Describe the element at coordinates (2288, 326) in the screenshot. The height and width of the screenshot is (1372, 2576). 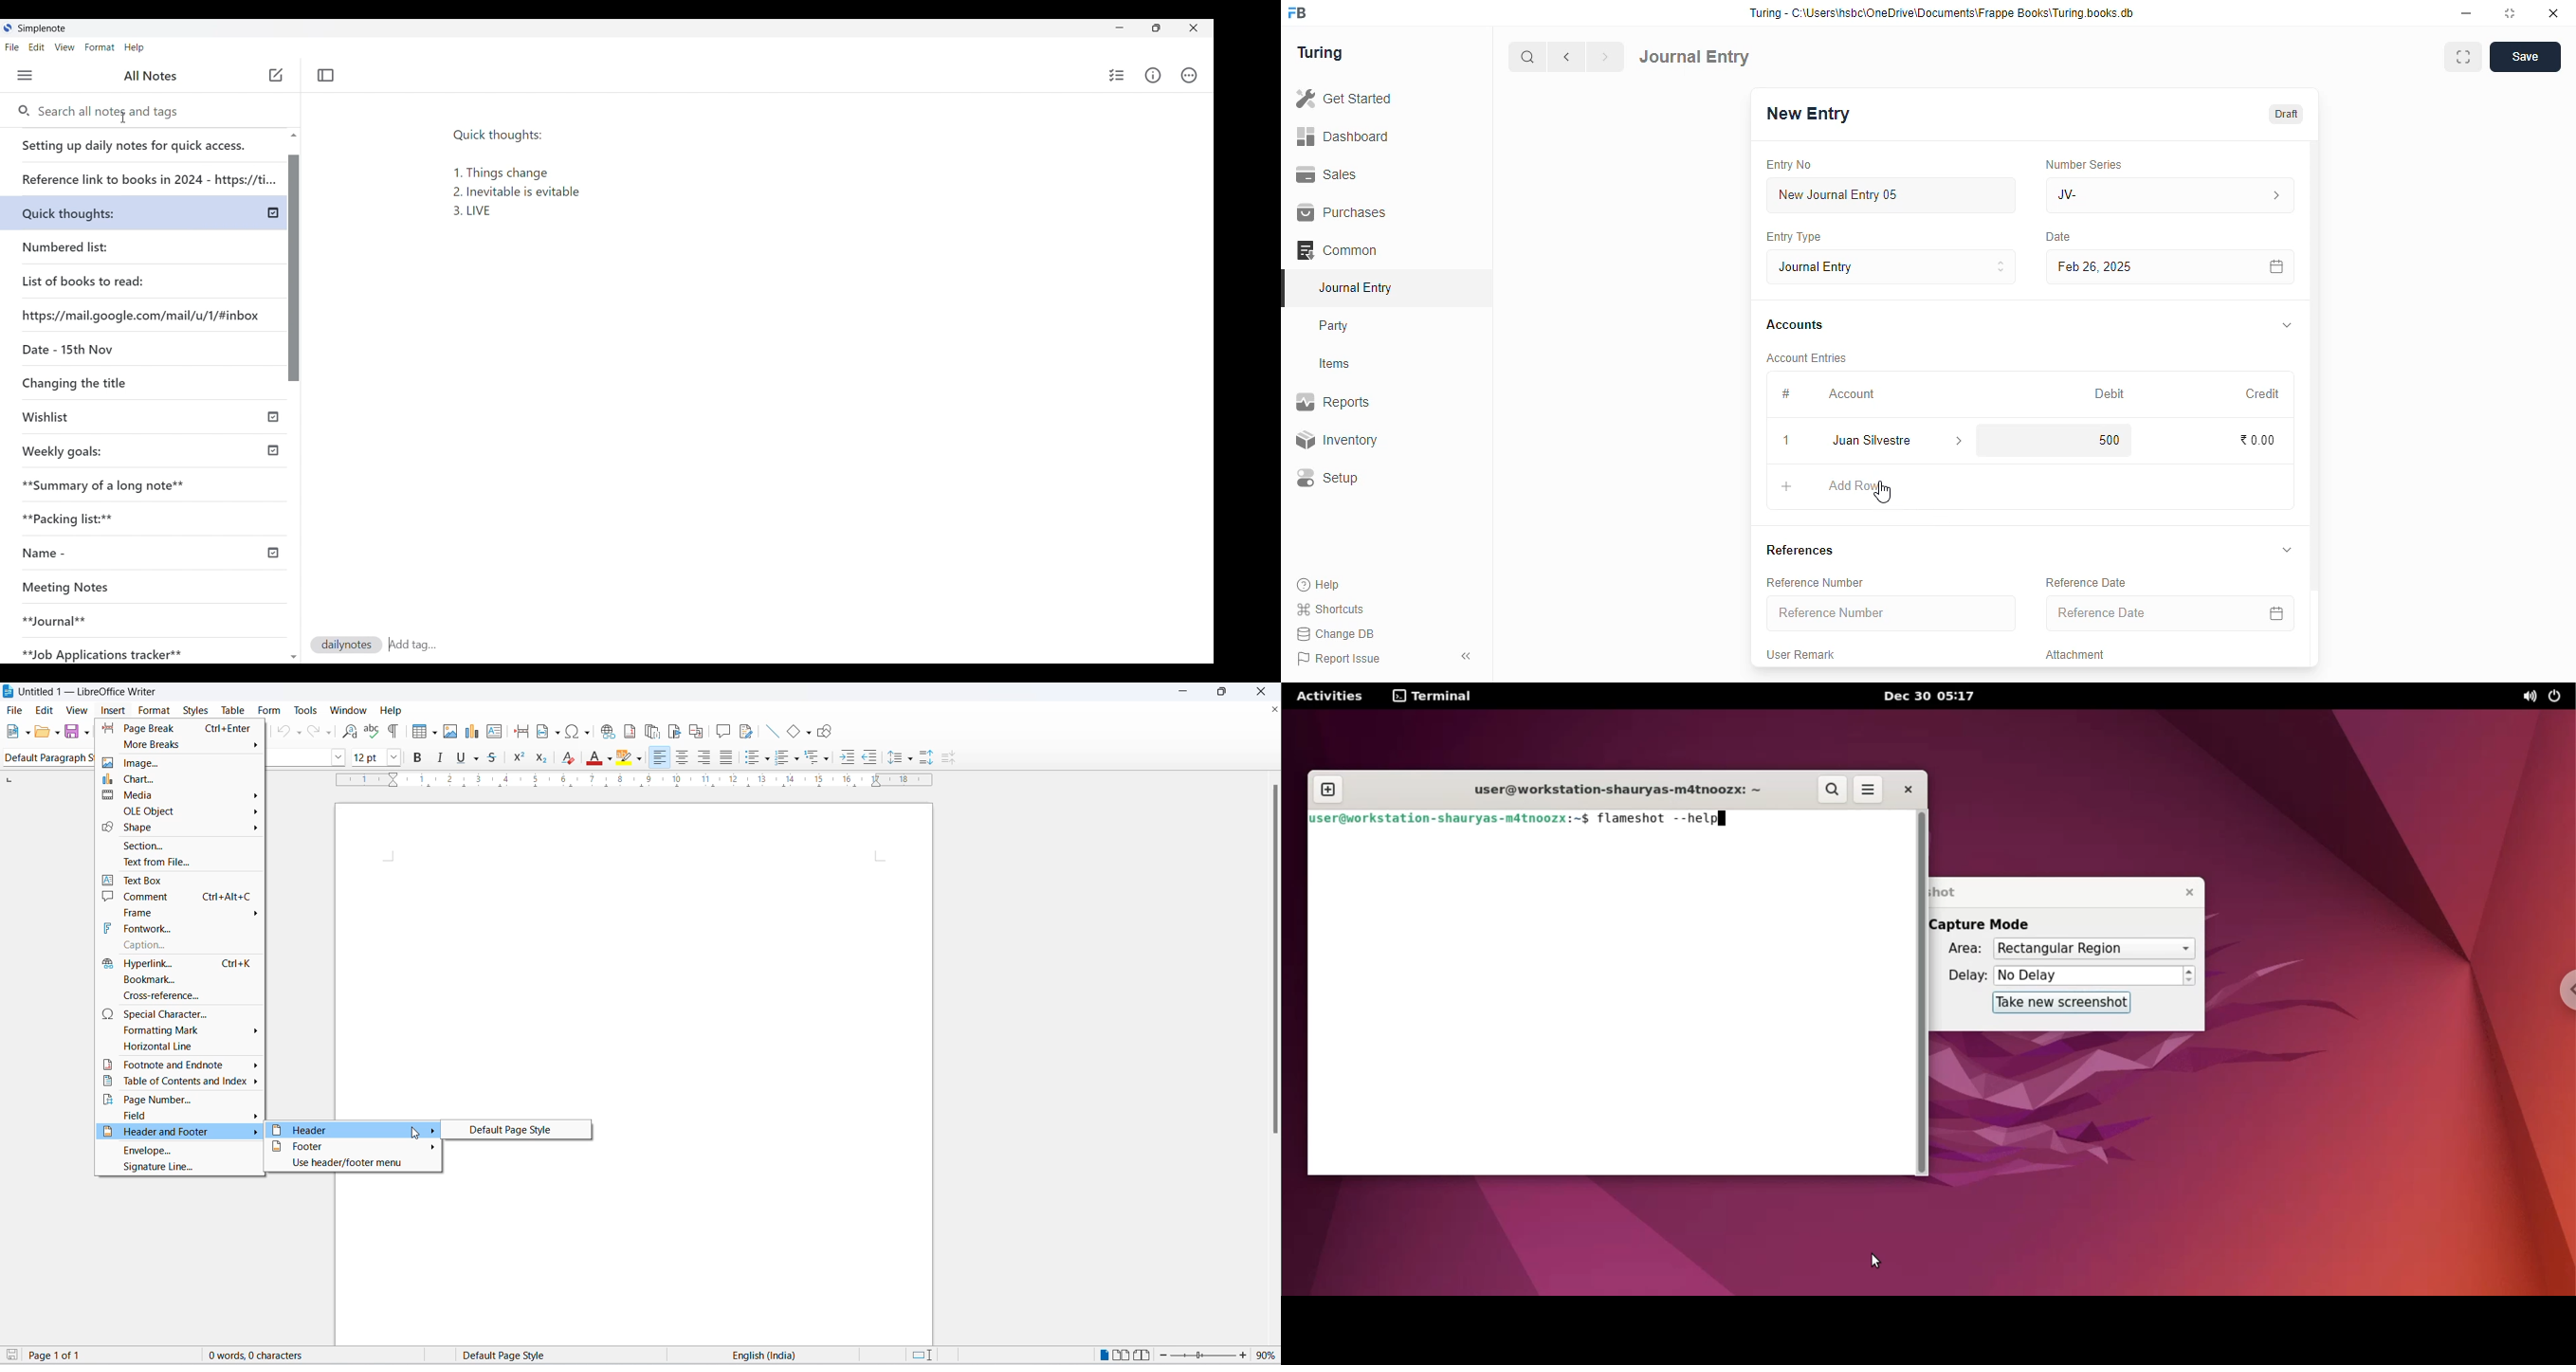
I see `toggle expand/collapse` at that location.